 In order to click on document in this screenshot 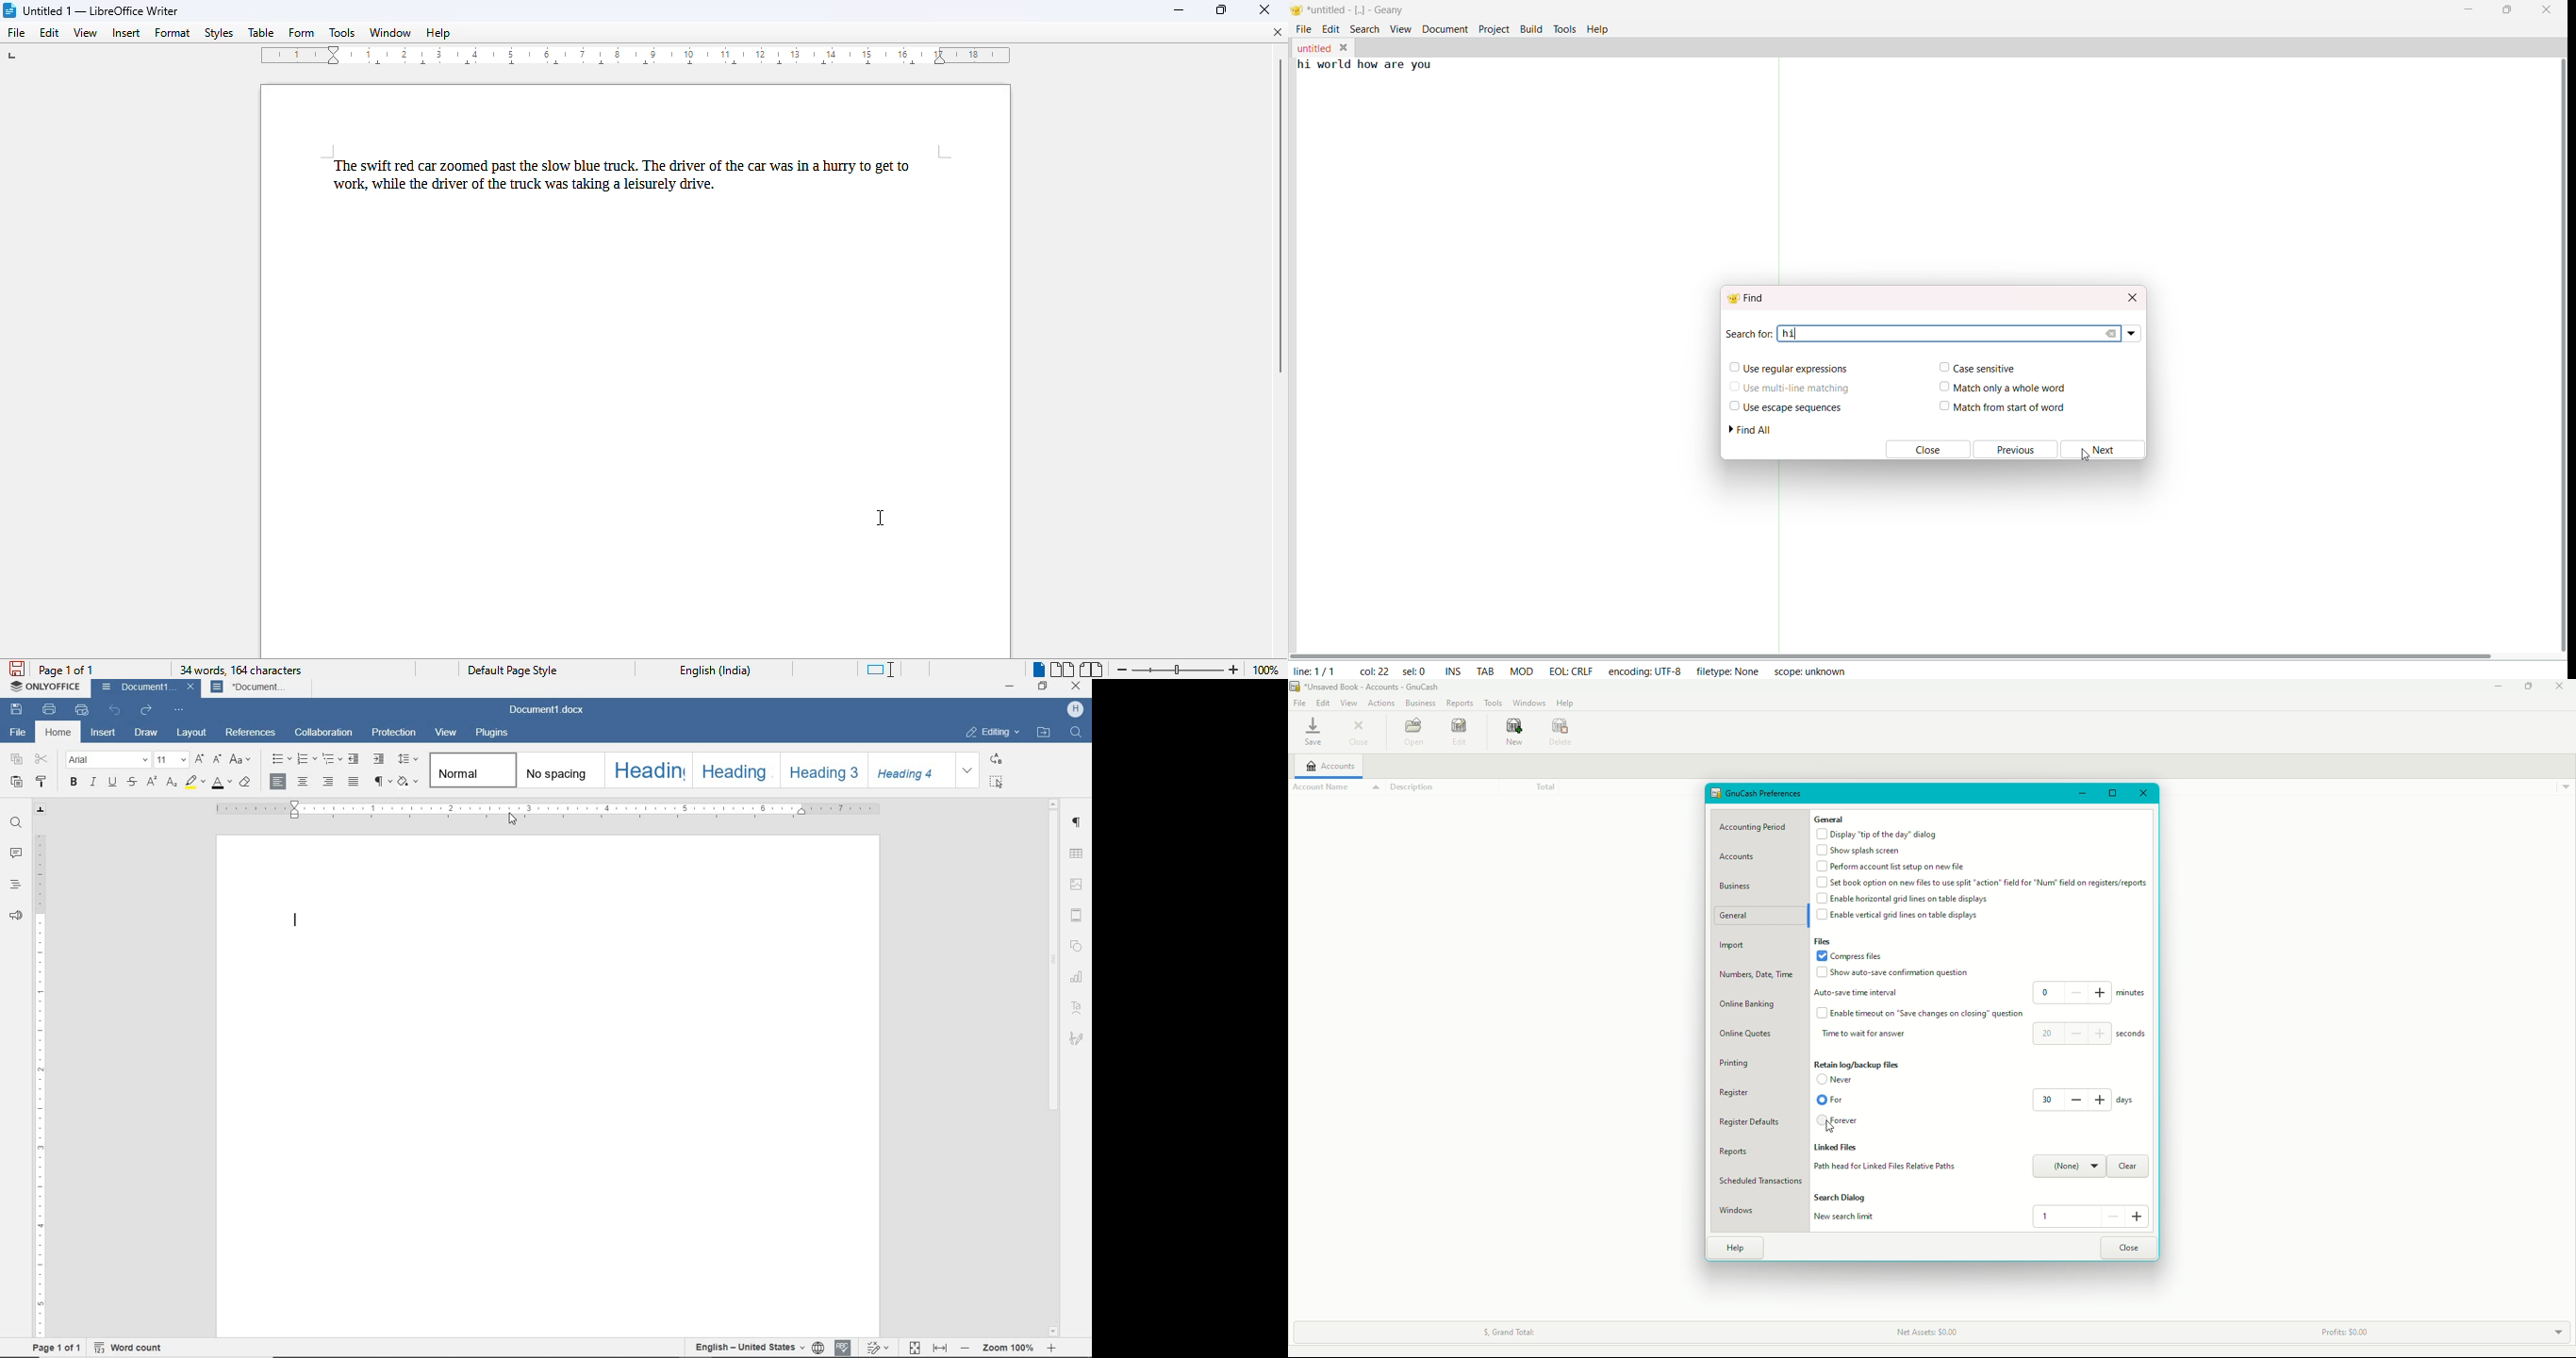, I will do `click(259, 689)`.